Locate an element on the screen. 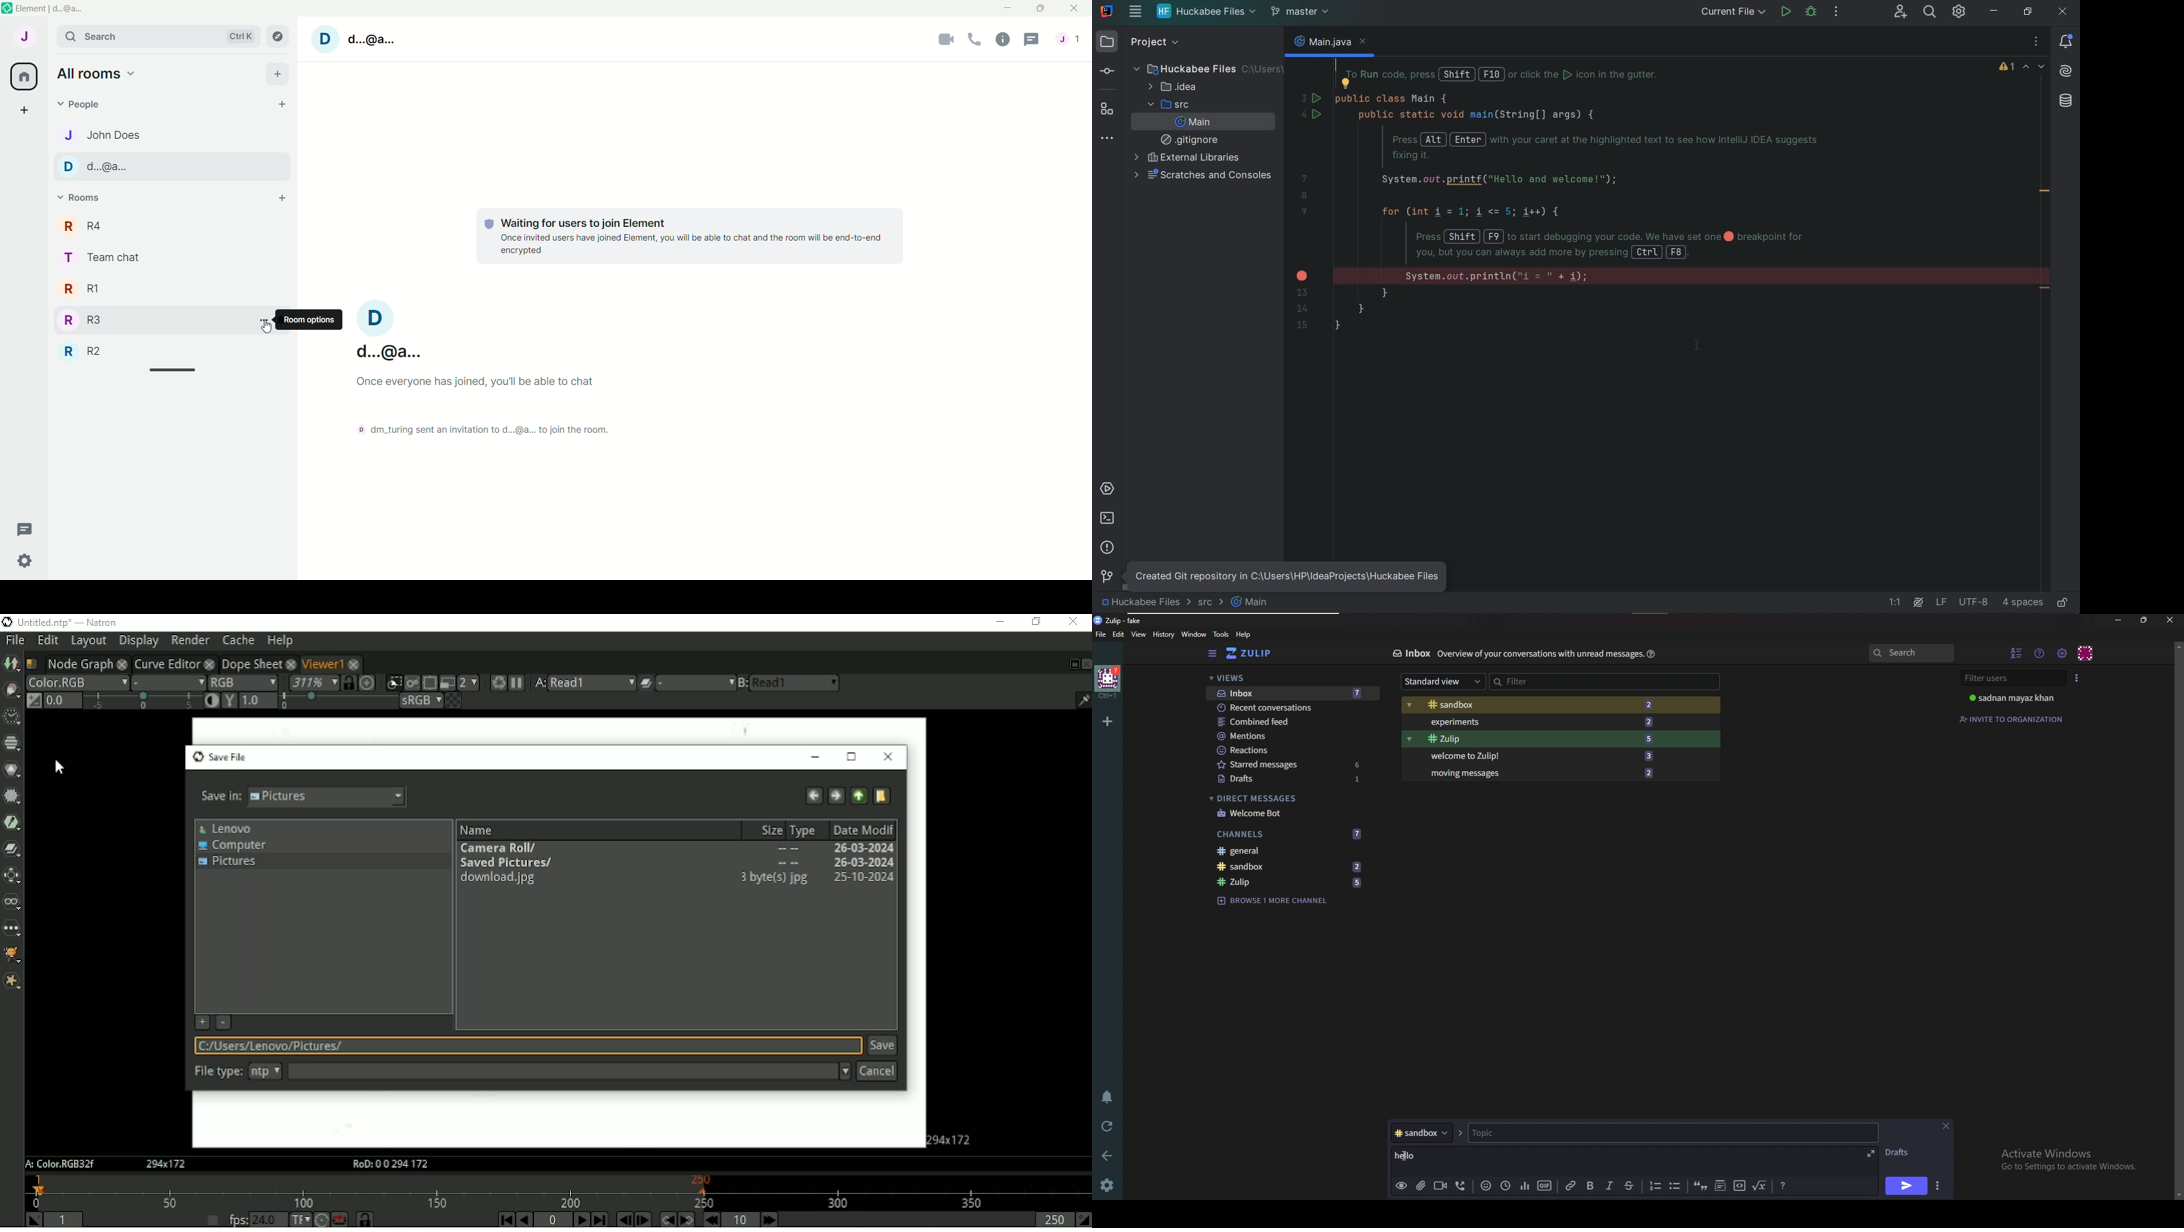 The height and width of the screenshot is (1232, 2184). logo is located at coordinates (7, 9).